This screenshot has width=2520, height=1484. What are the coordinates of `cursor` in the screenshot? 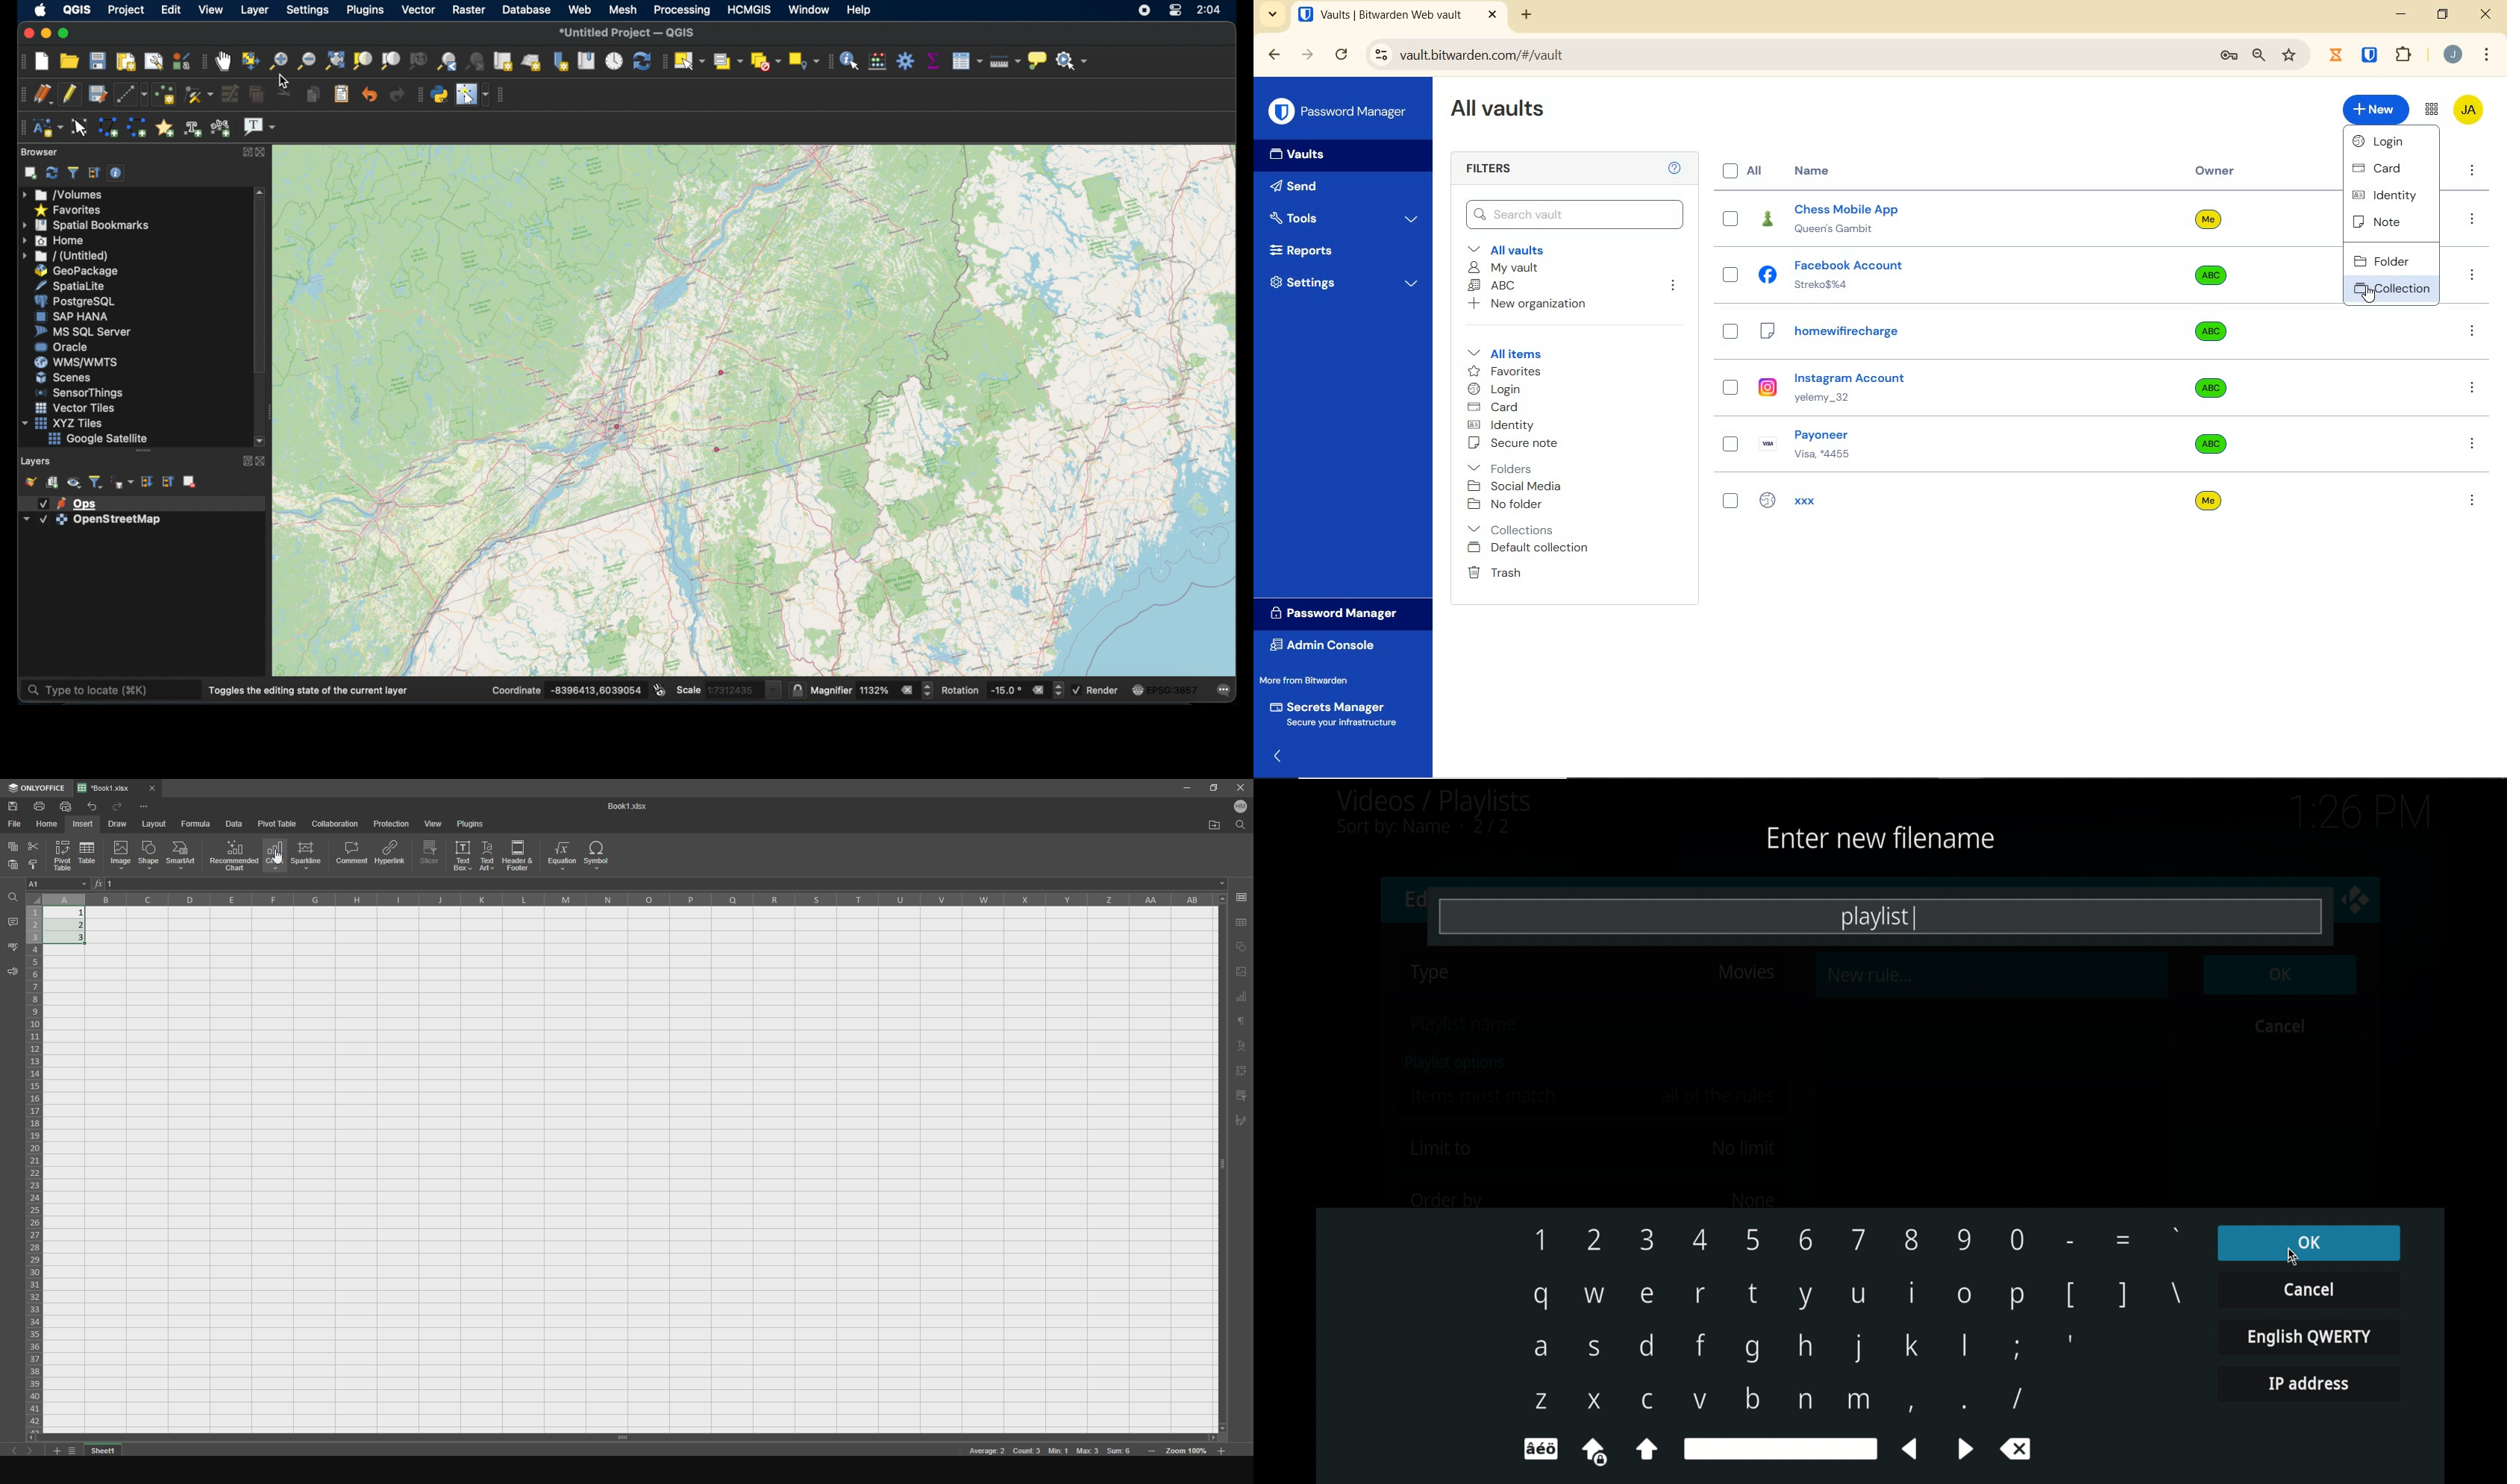 It's located at (2255, 992).